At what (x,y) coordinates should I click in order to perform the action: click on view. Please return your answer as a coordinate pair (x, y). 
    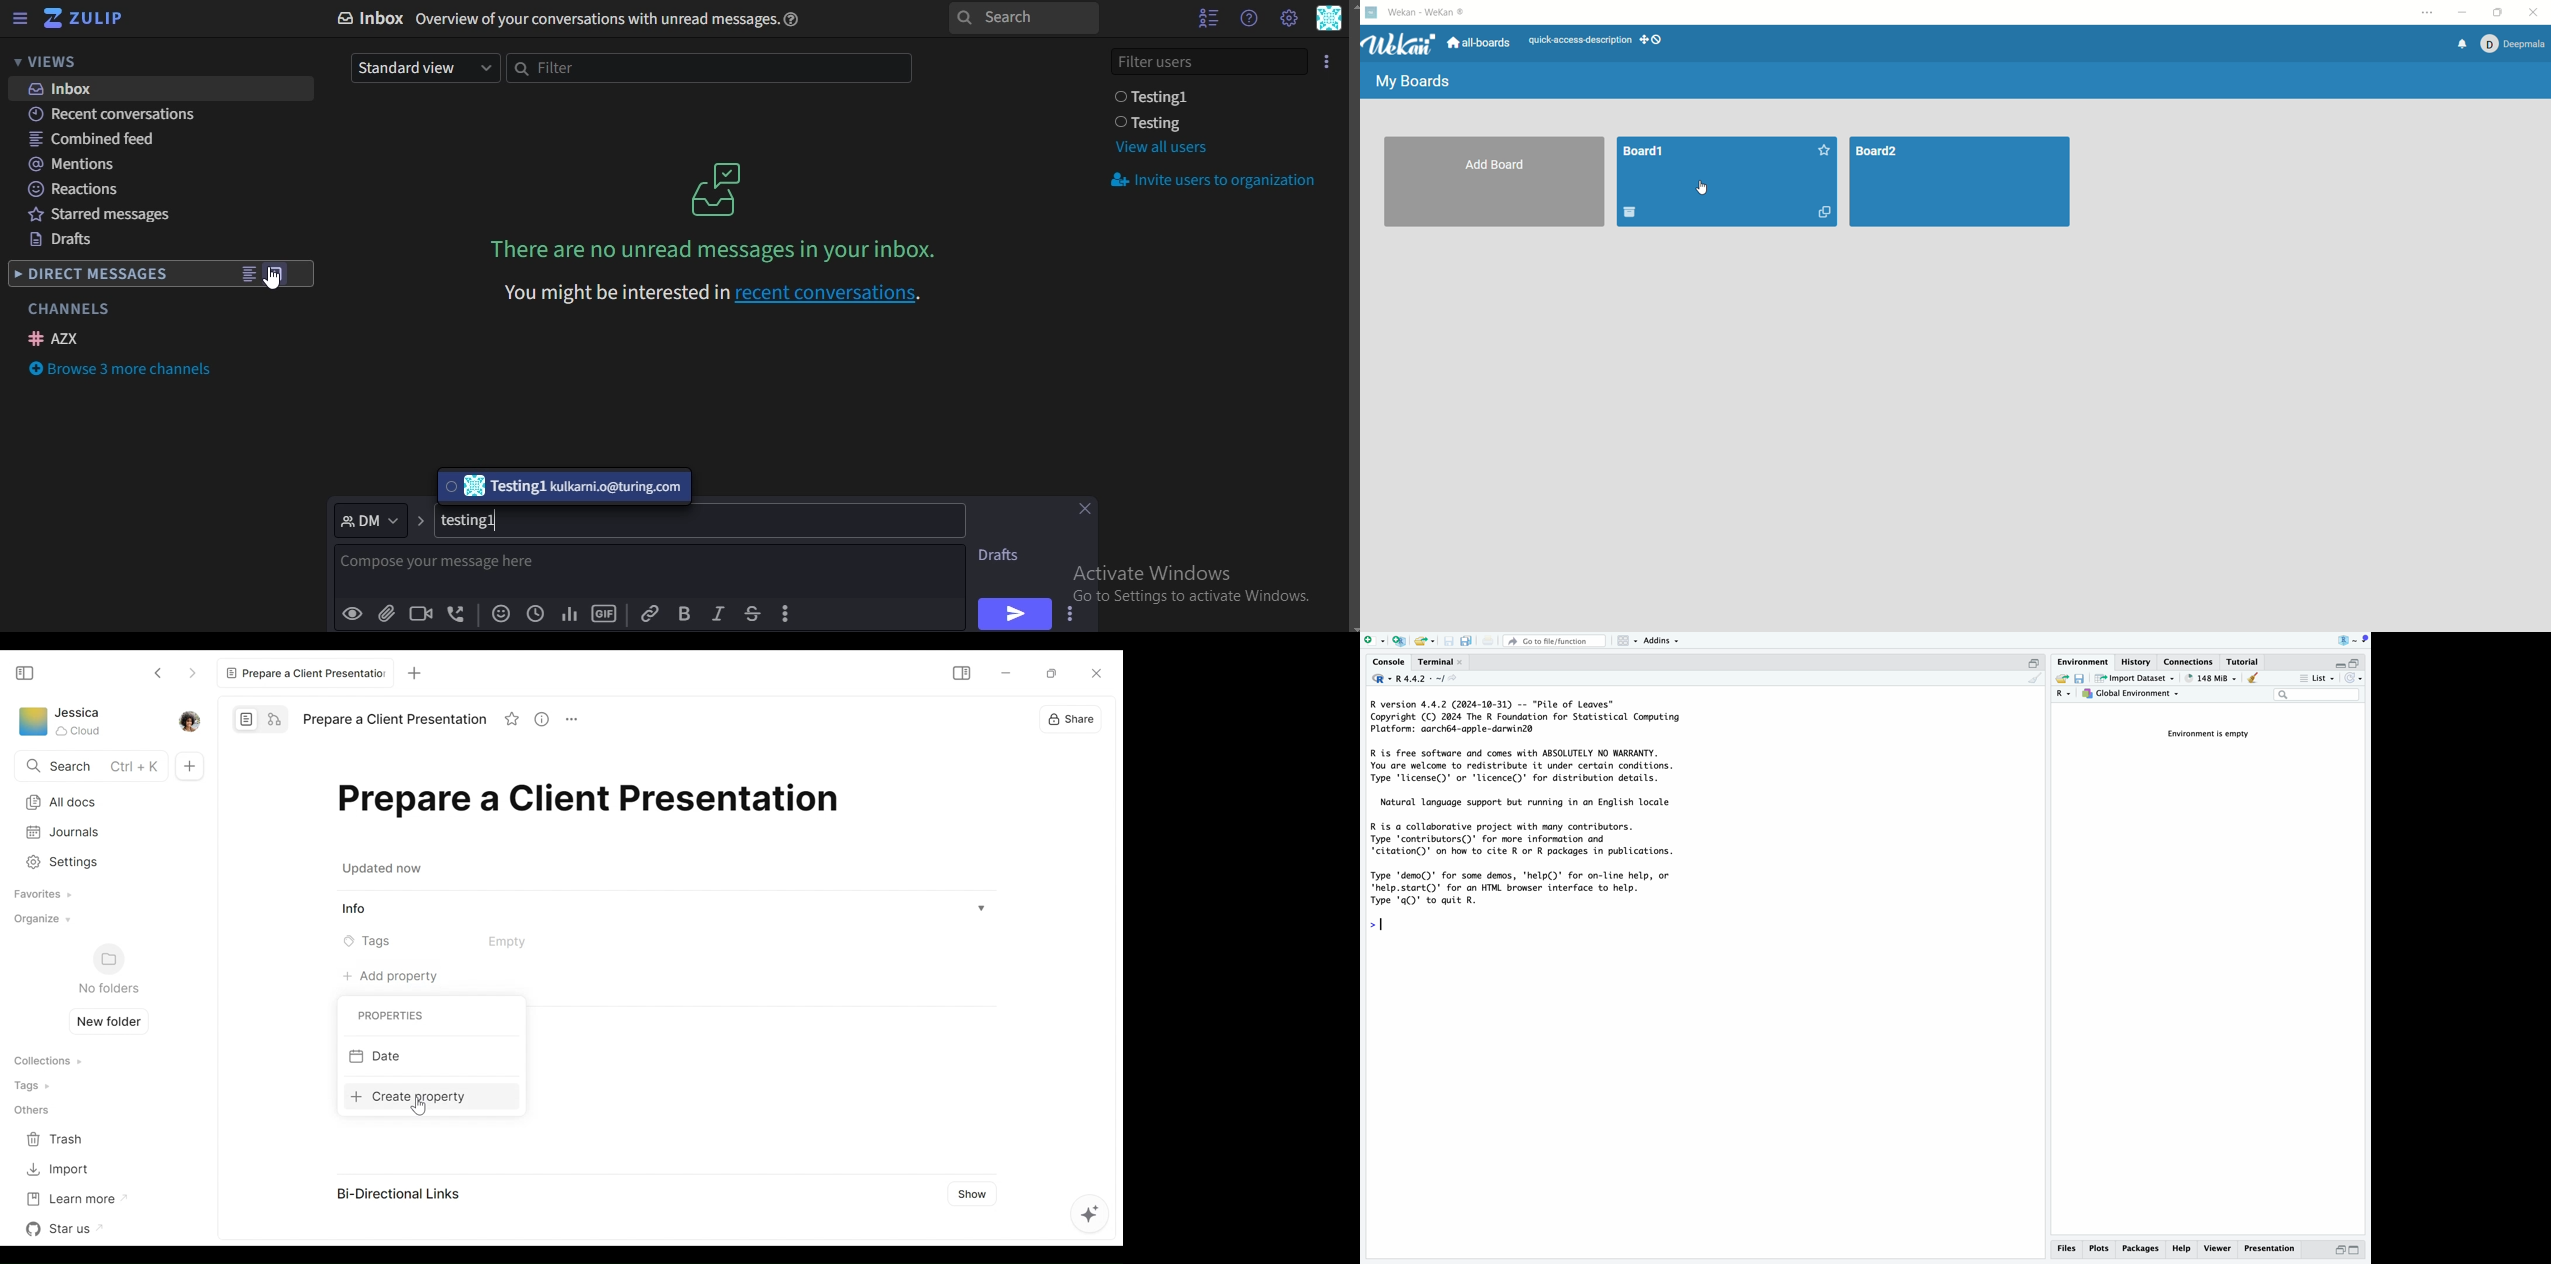
    Looking at the image, I should click on (248, 276).